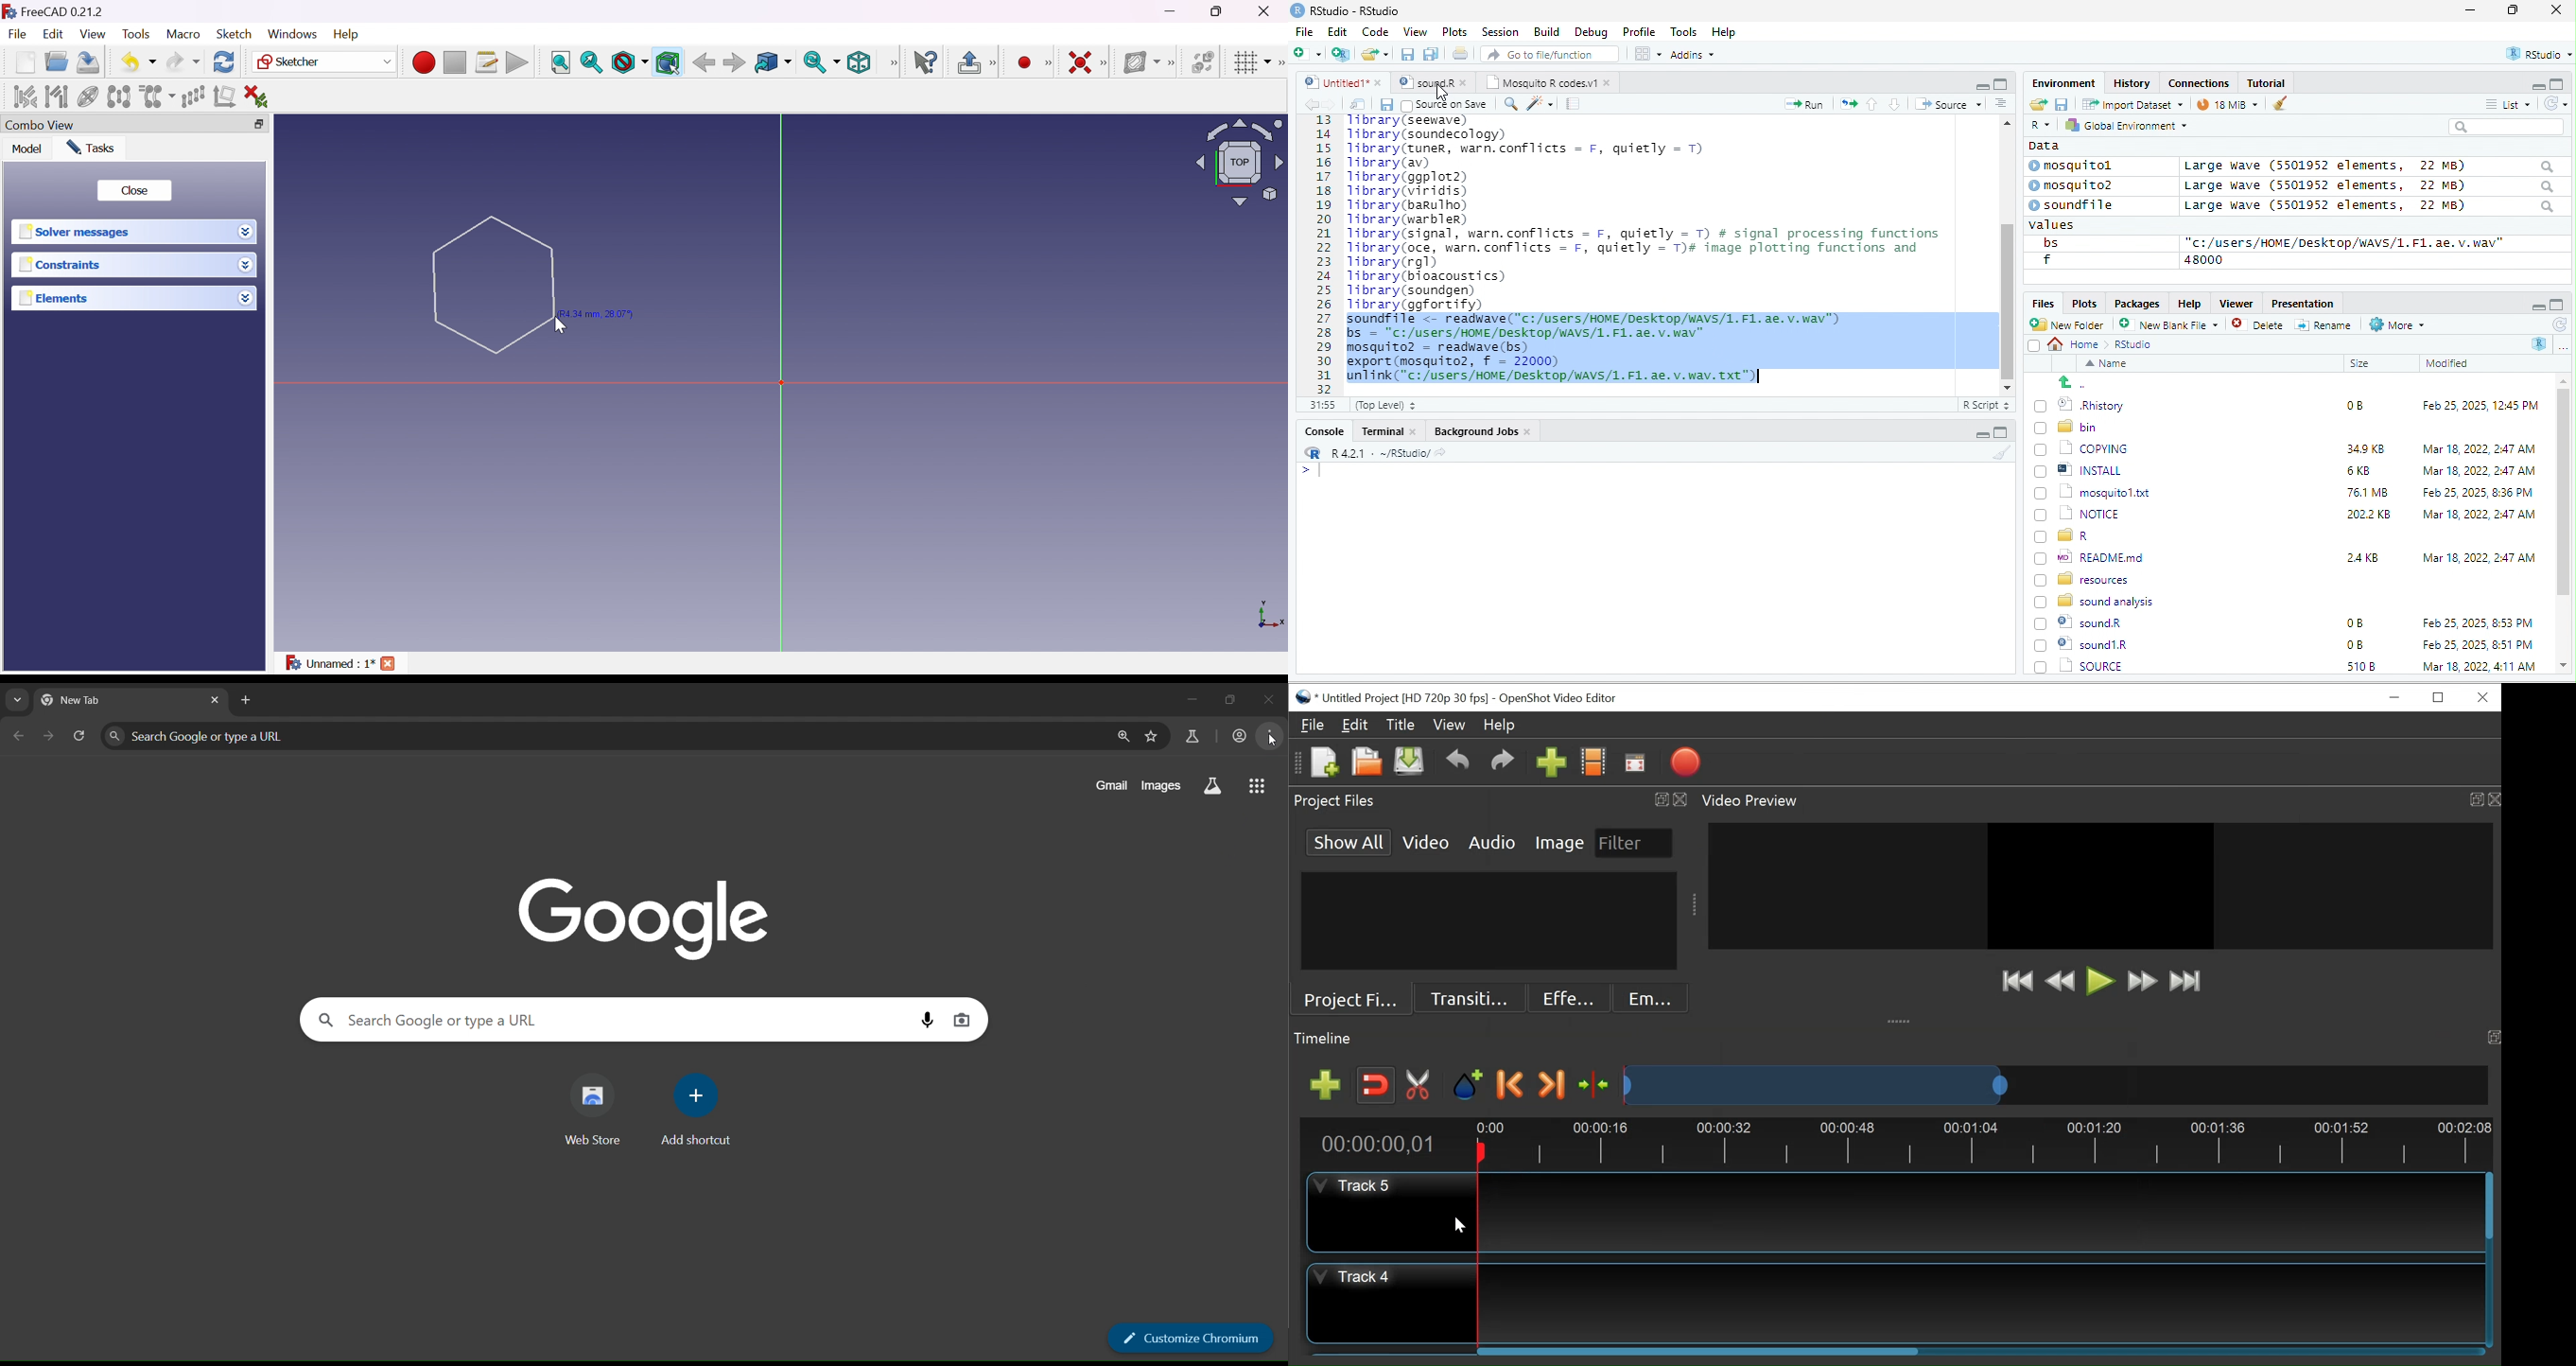 The width and height of the screenshot is (2576, 1372). Describe the element at coordinates (2556, 11) in the screenshot. I see `close` at that location.